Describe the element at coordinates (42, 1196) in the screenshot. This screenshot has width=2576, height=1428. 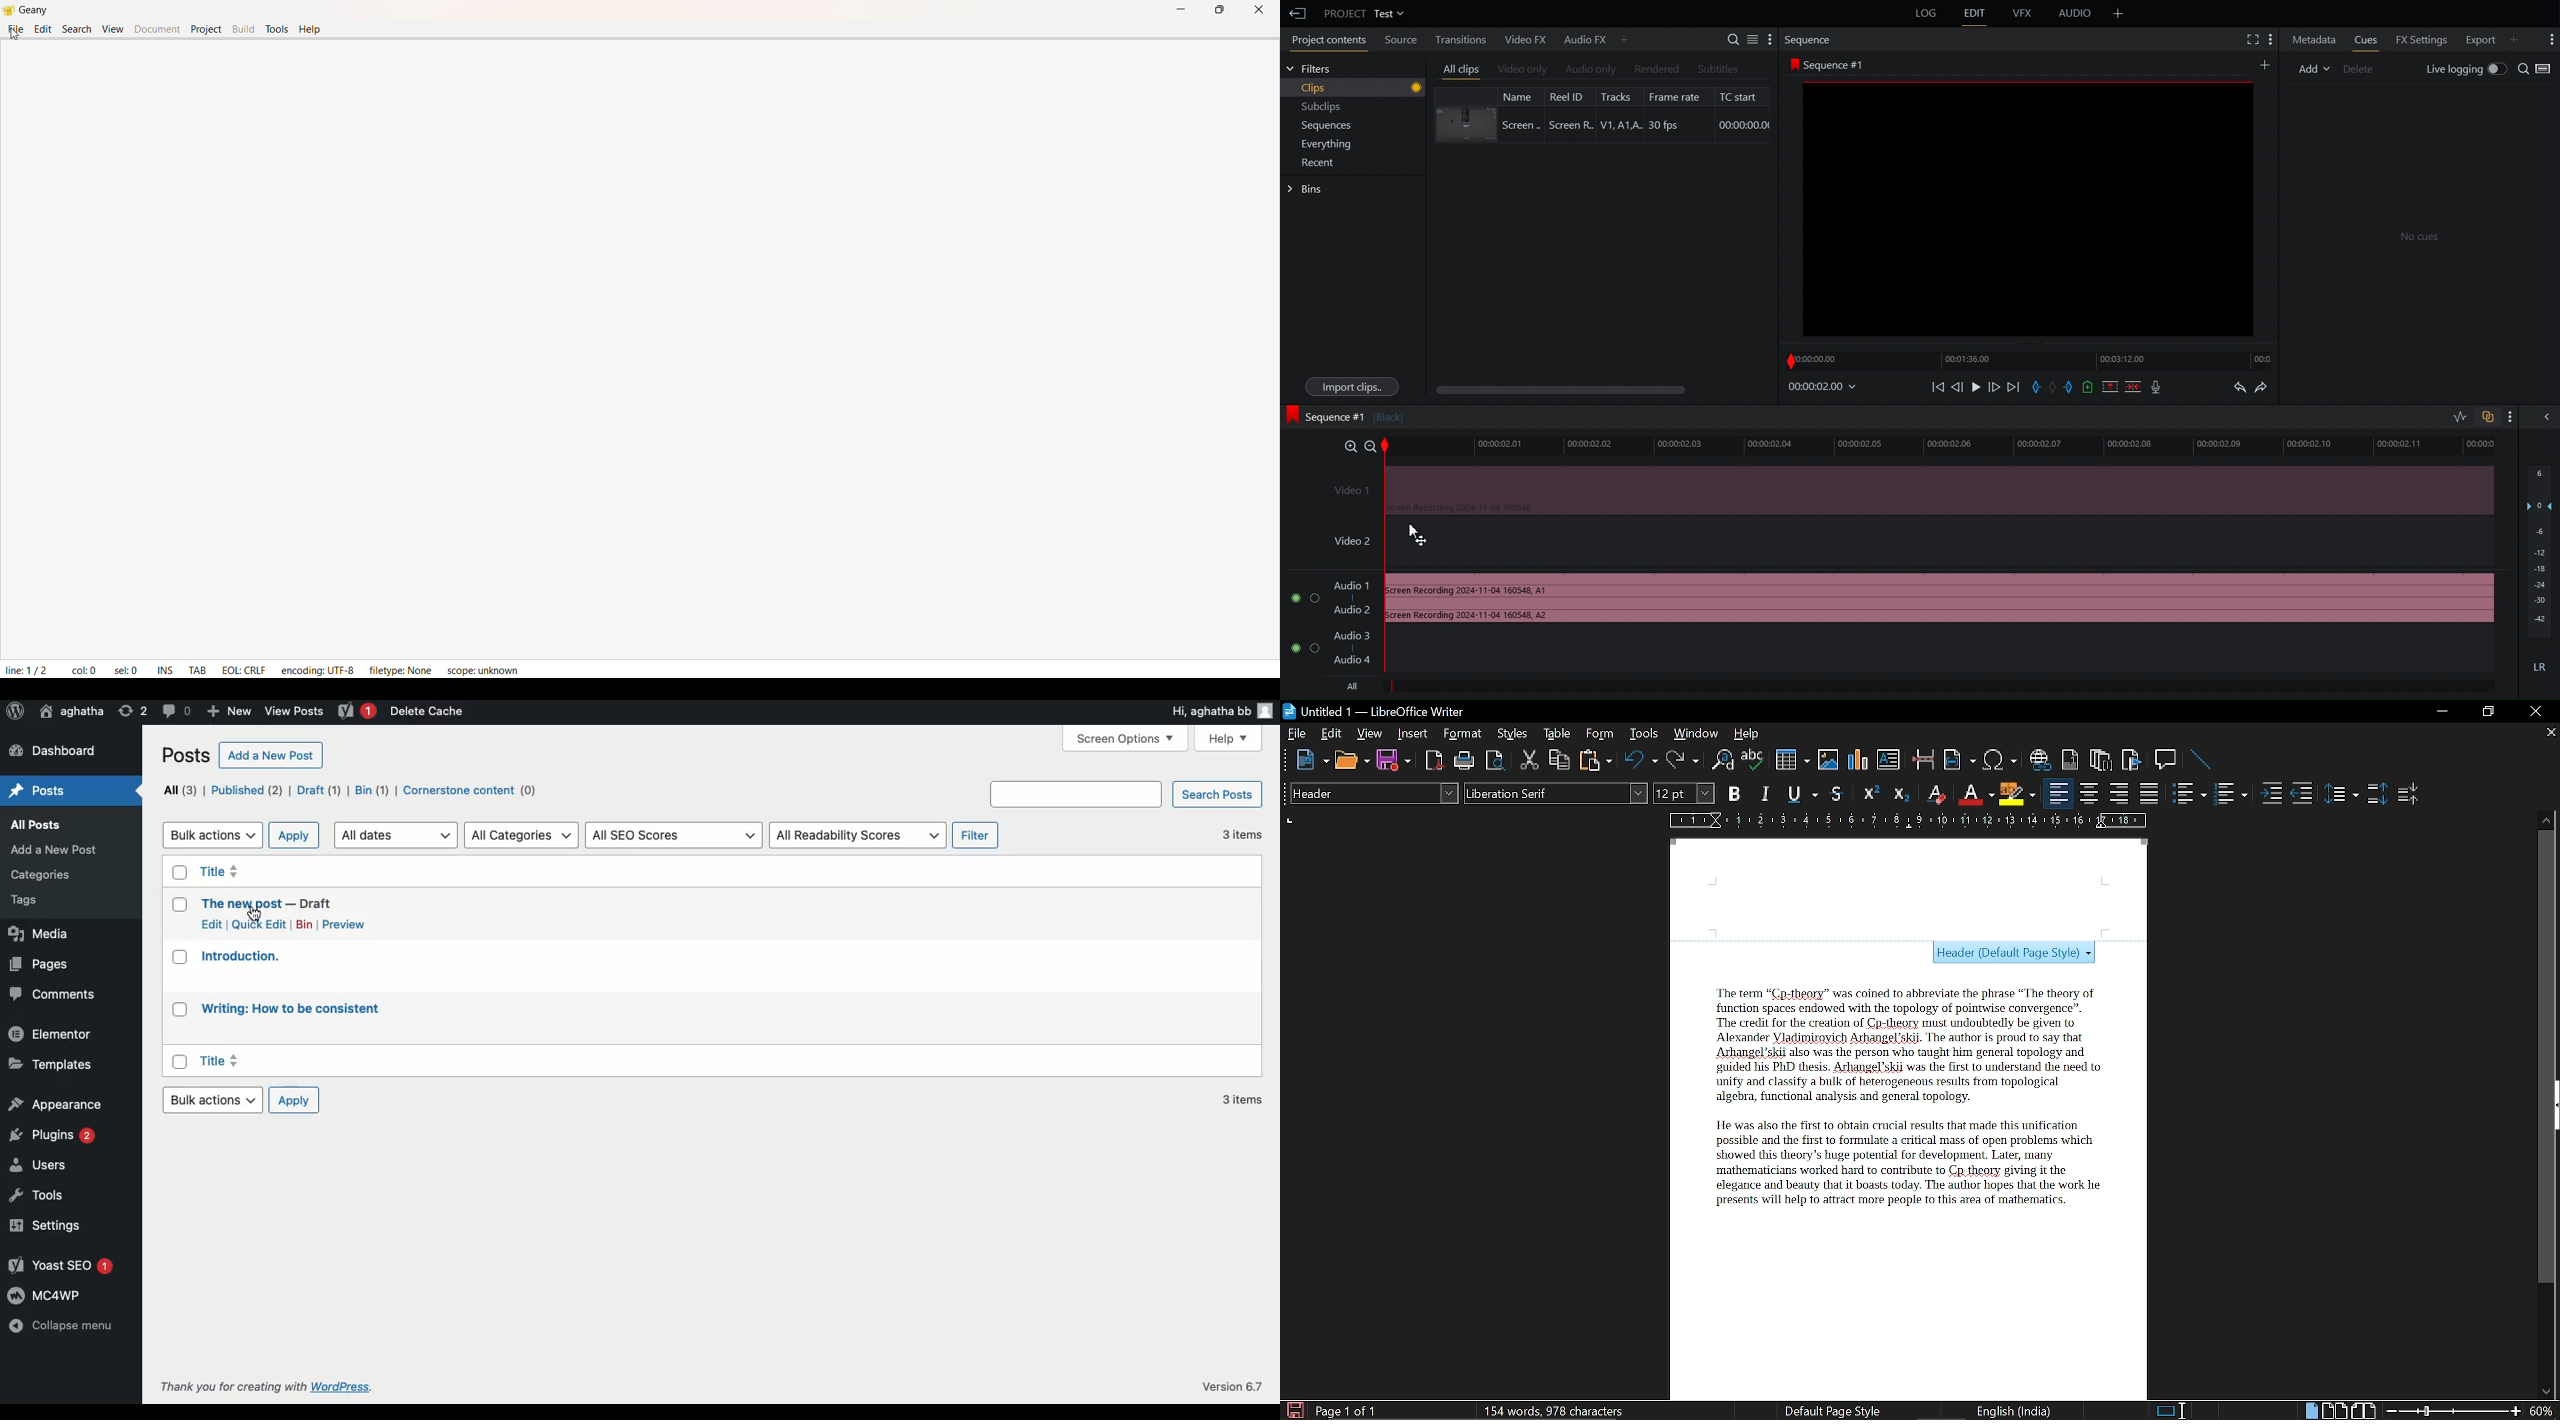
I see `Tools` at that location.